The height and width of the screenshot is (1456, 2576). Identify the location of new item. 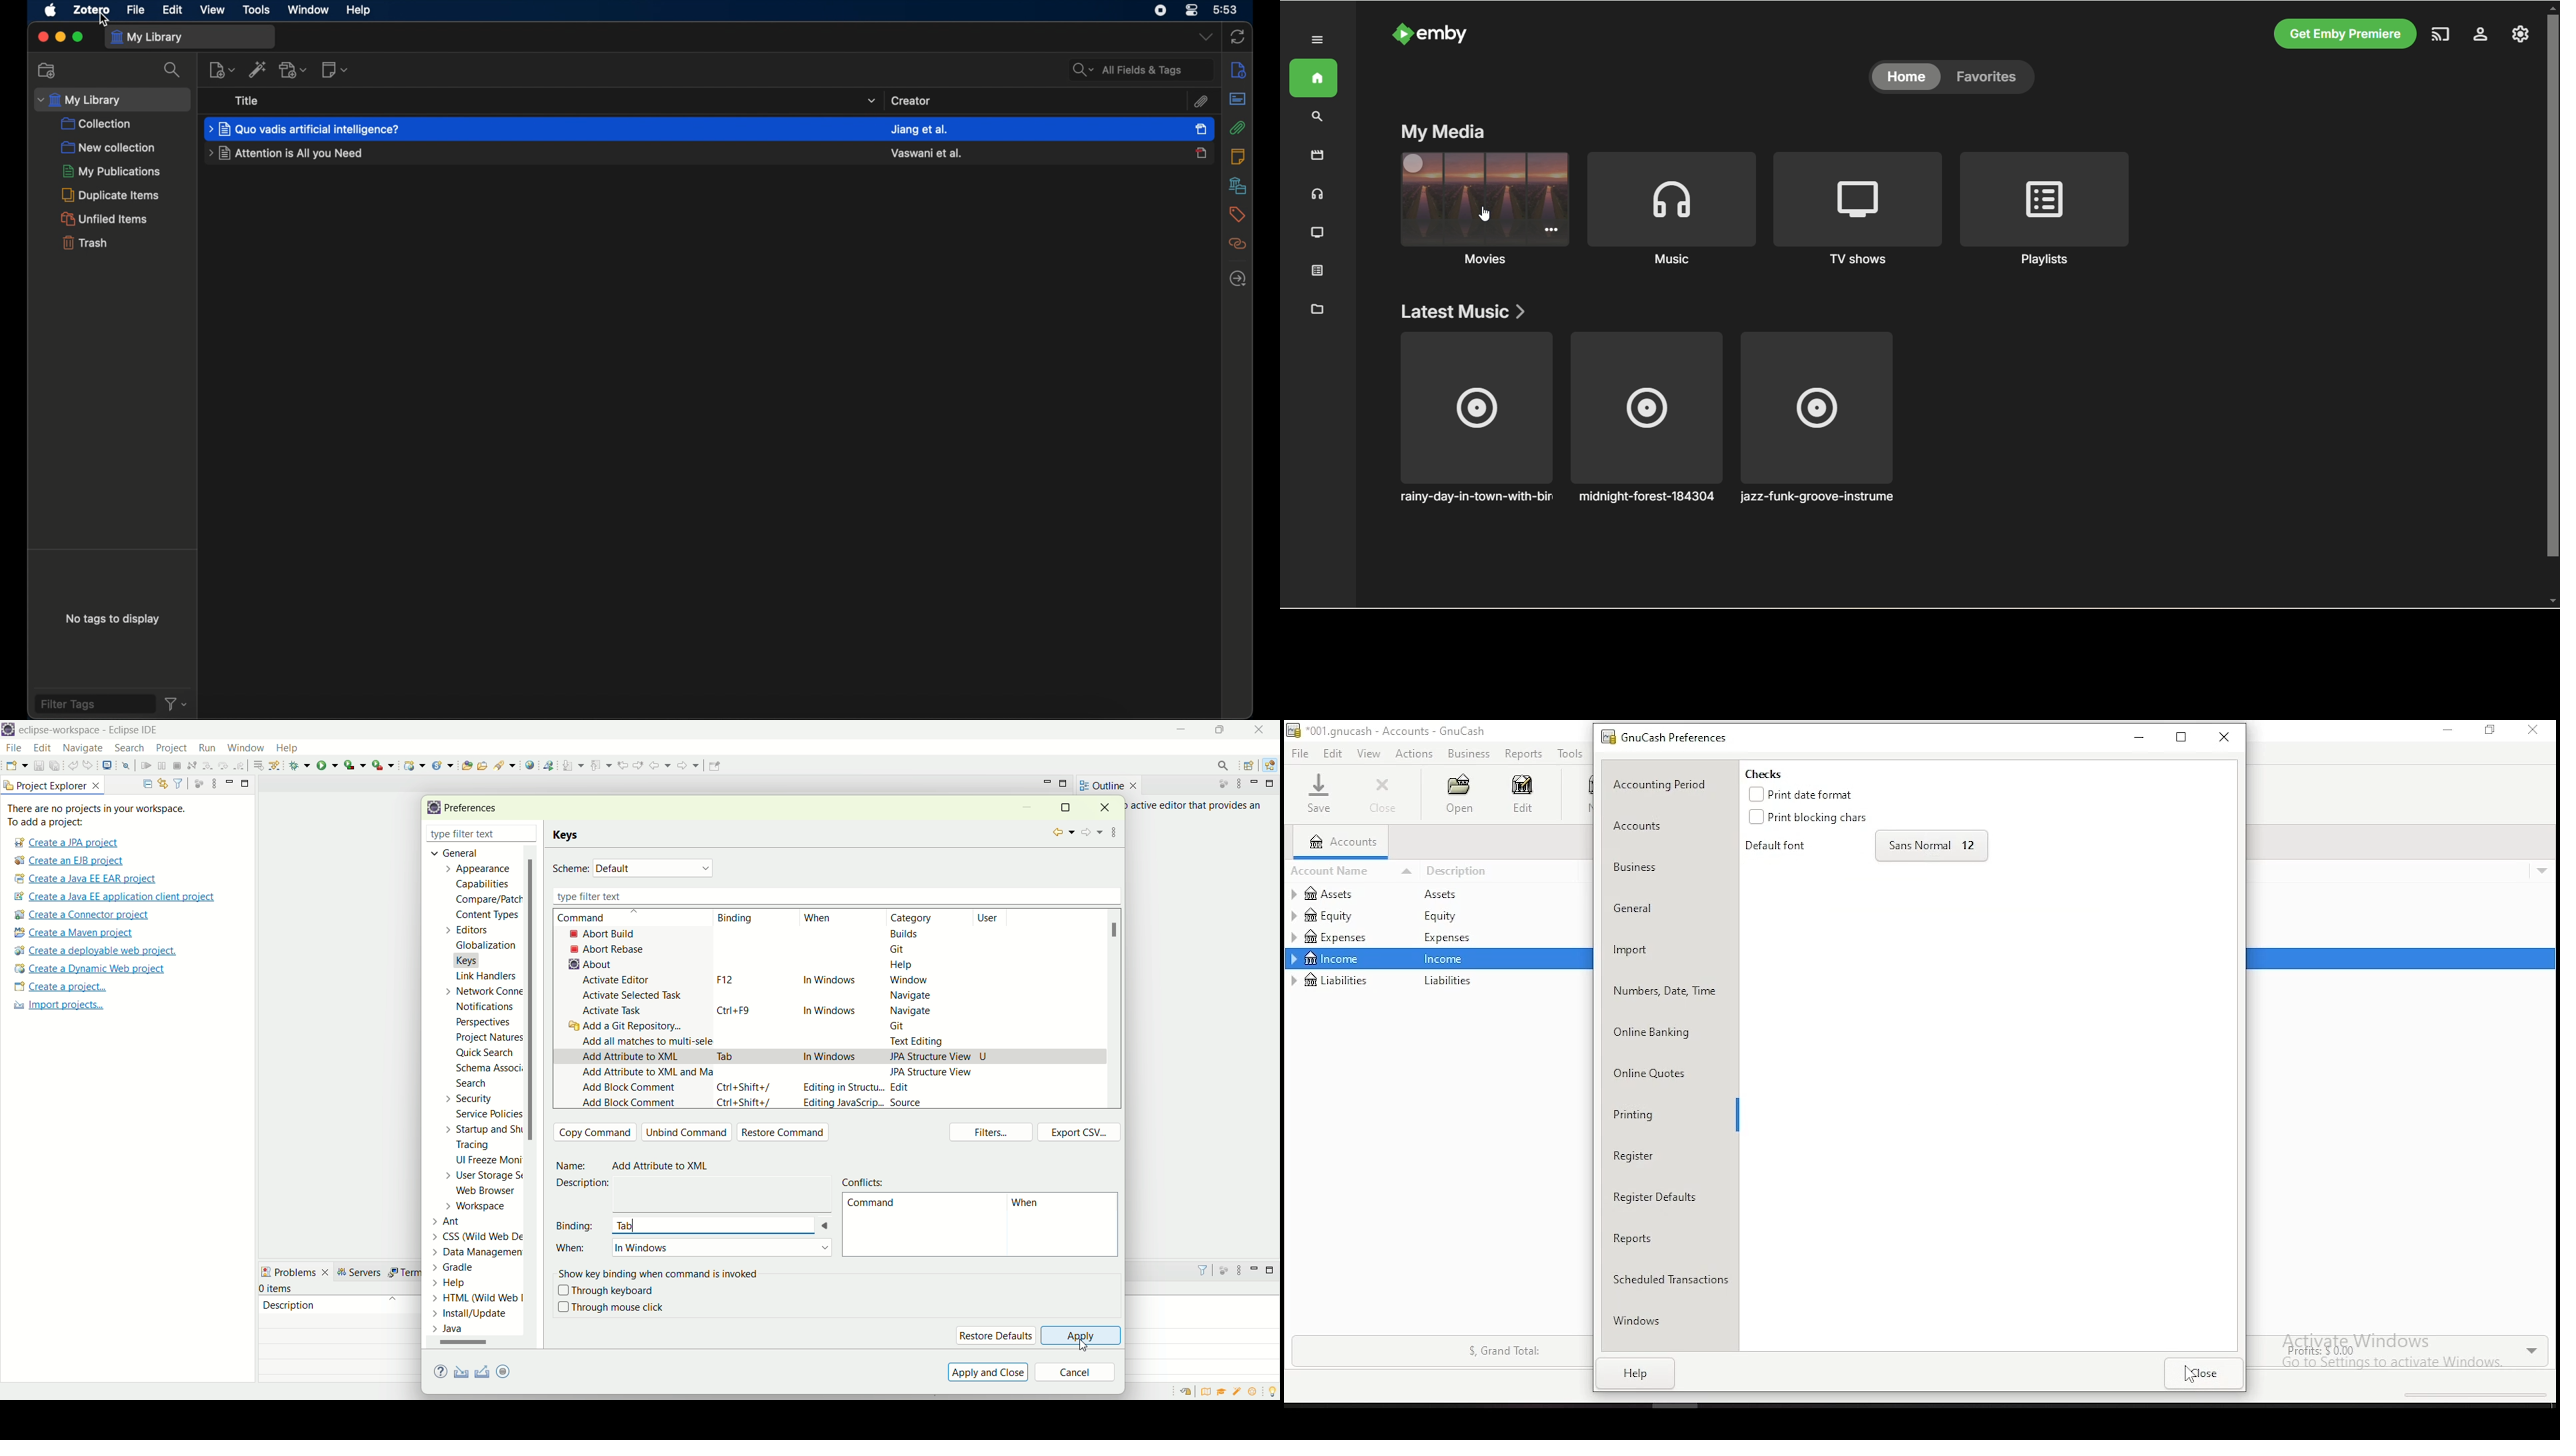
(223, 70).